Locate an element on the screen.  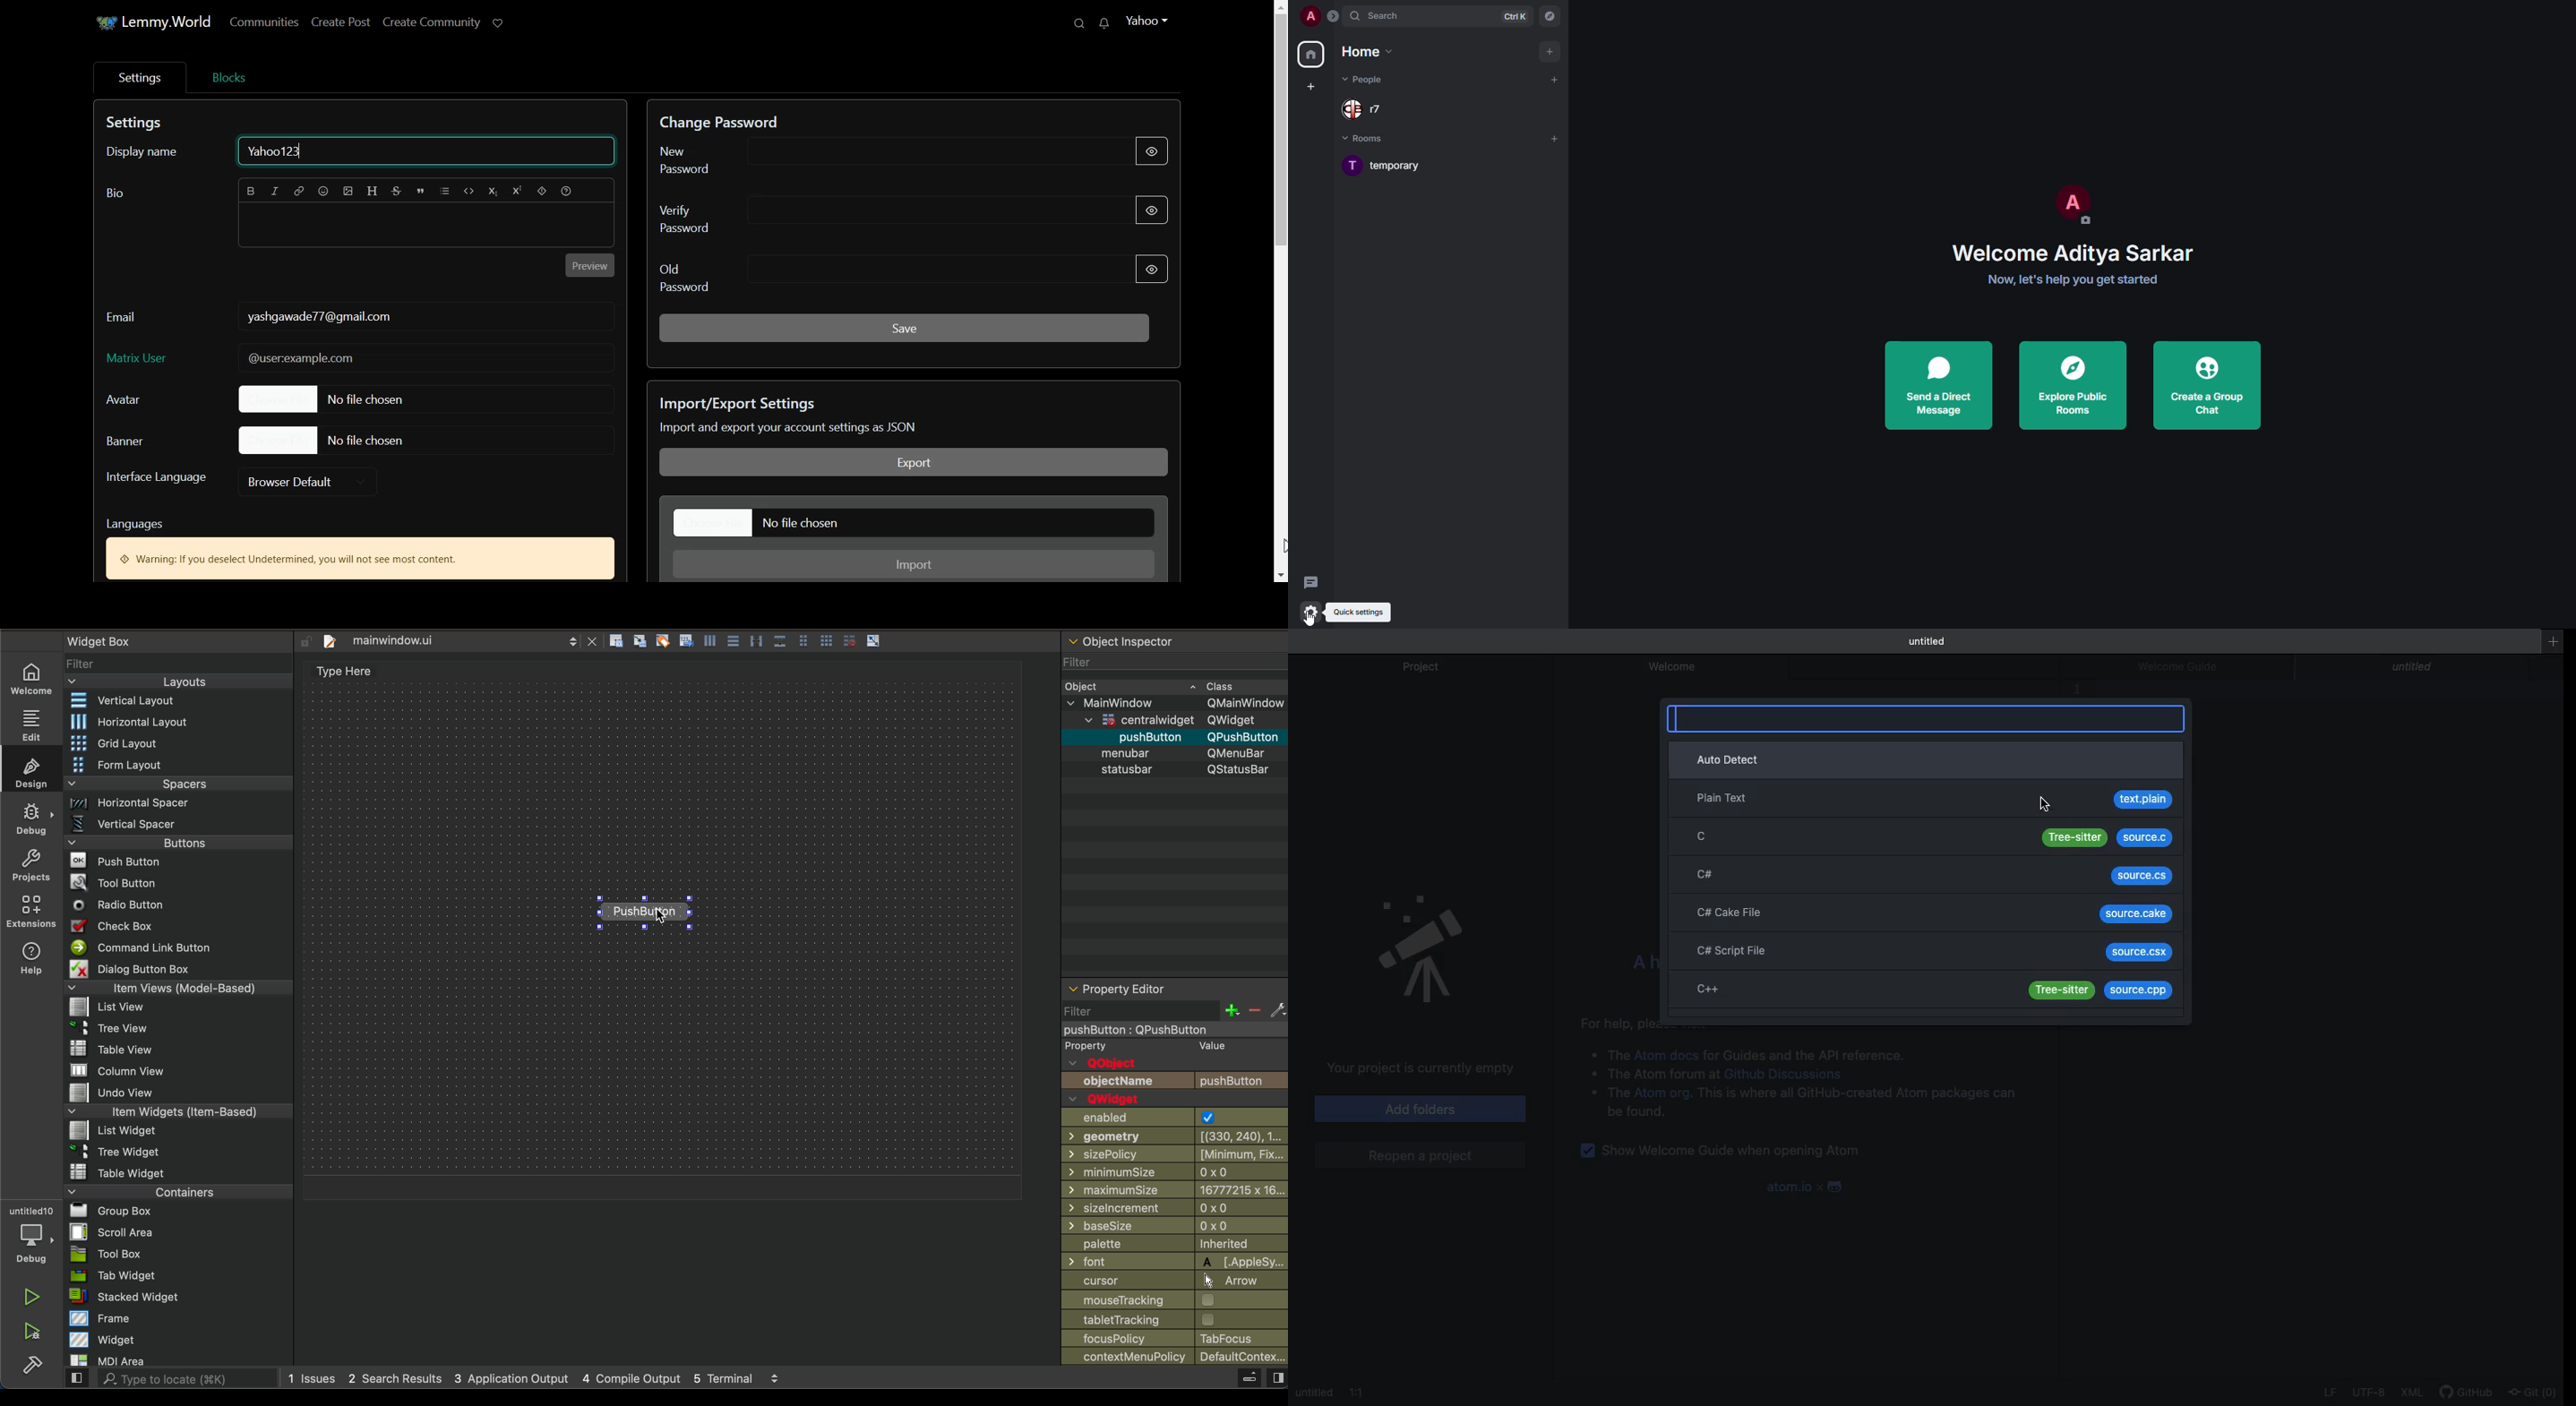
tool box is located at coordinates (176, 1256).